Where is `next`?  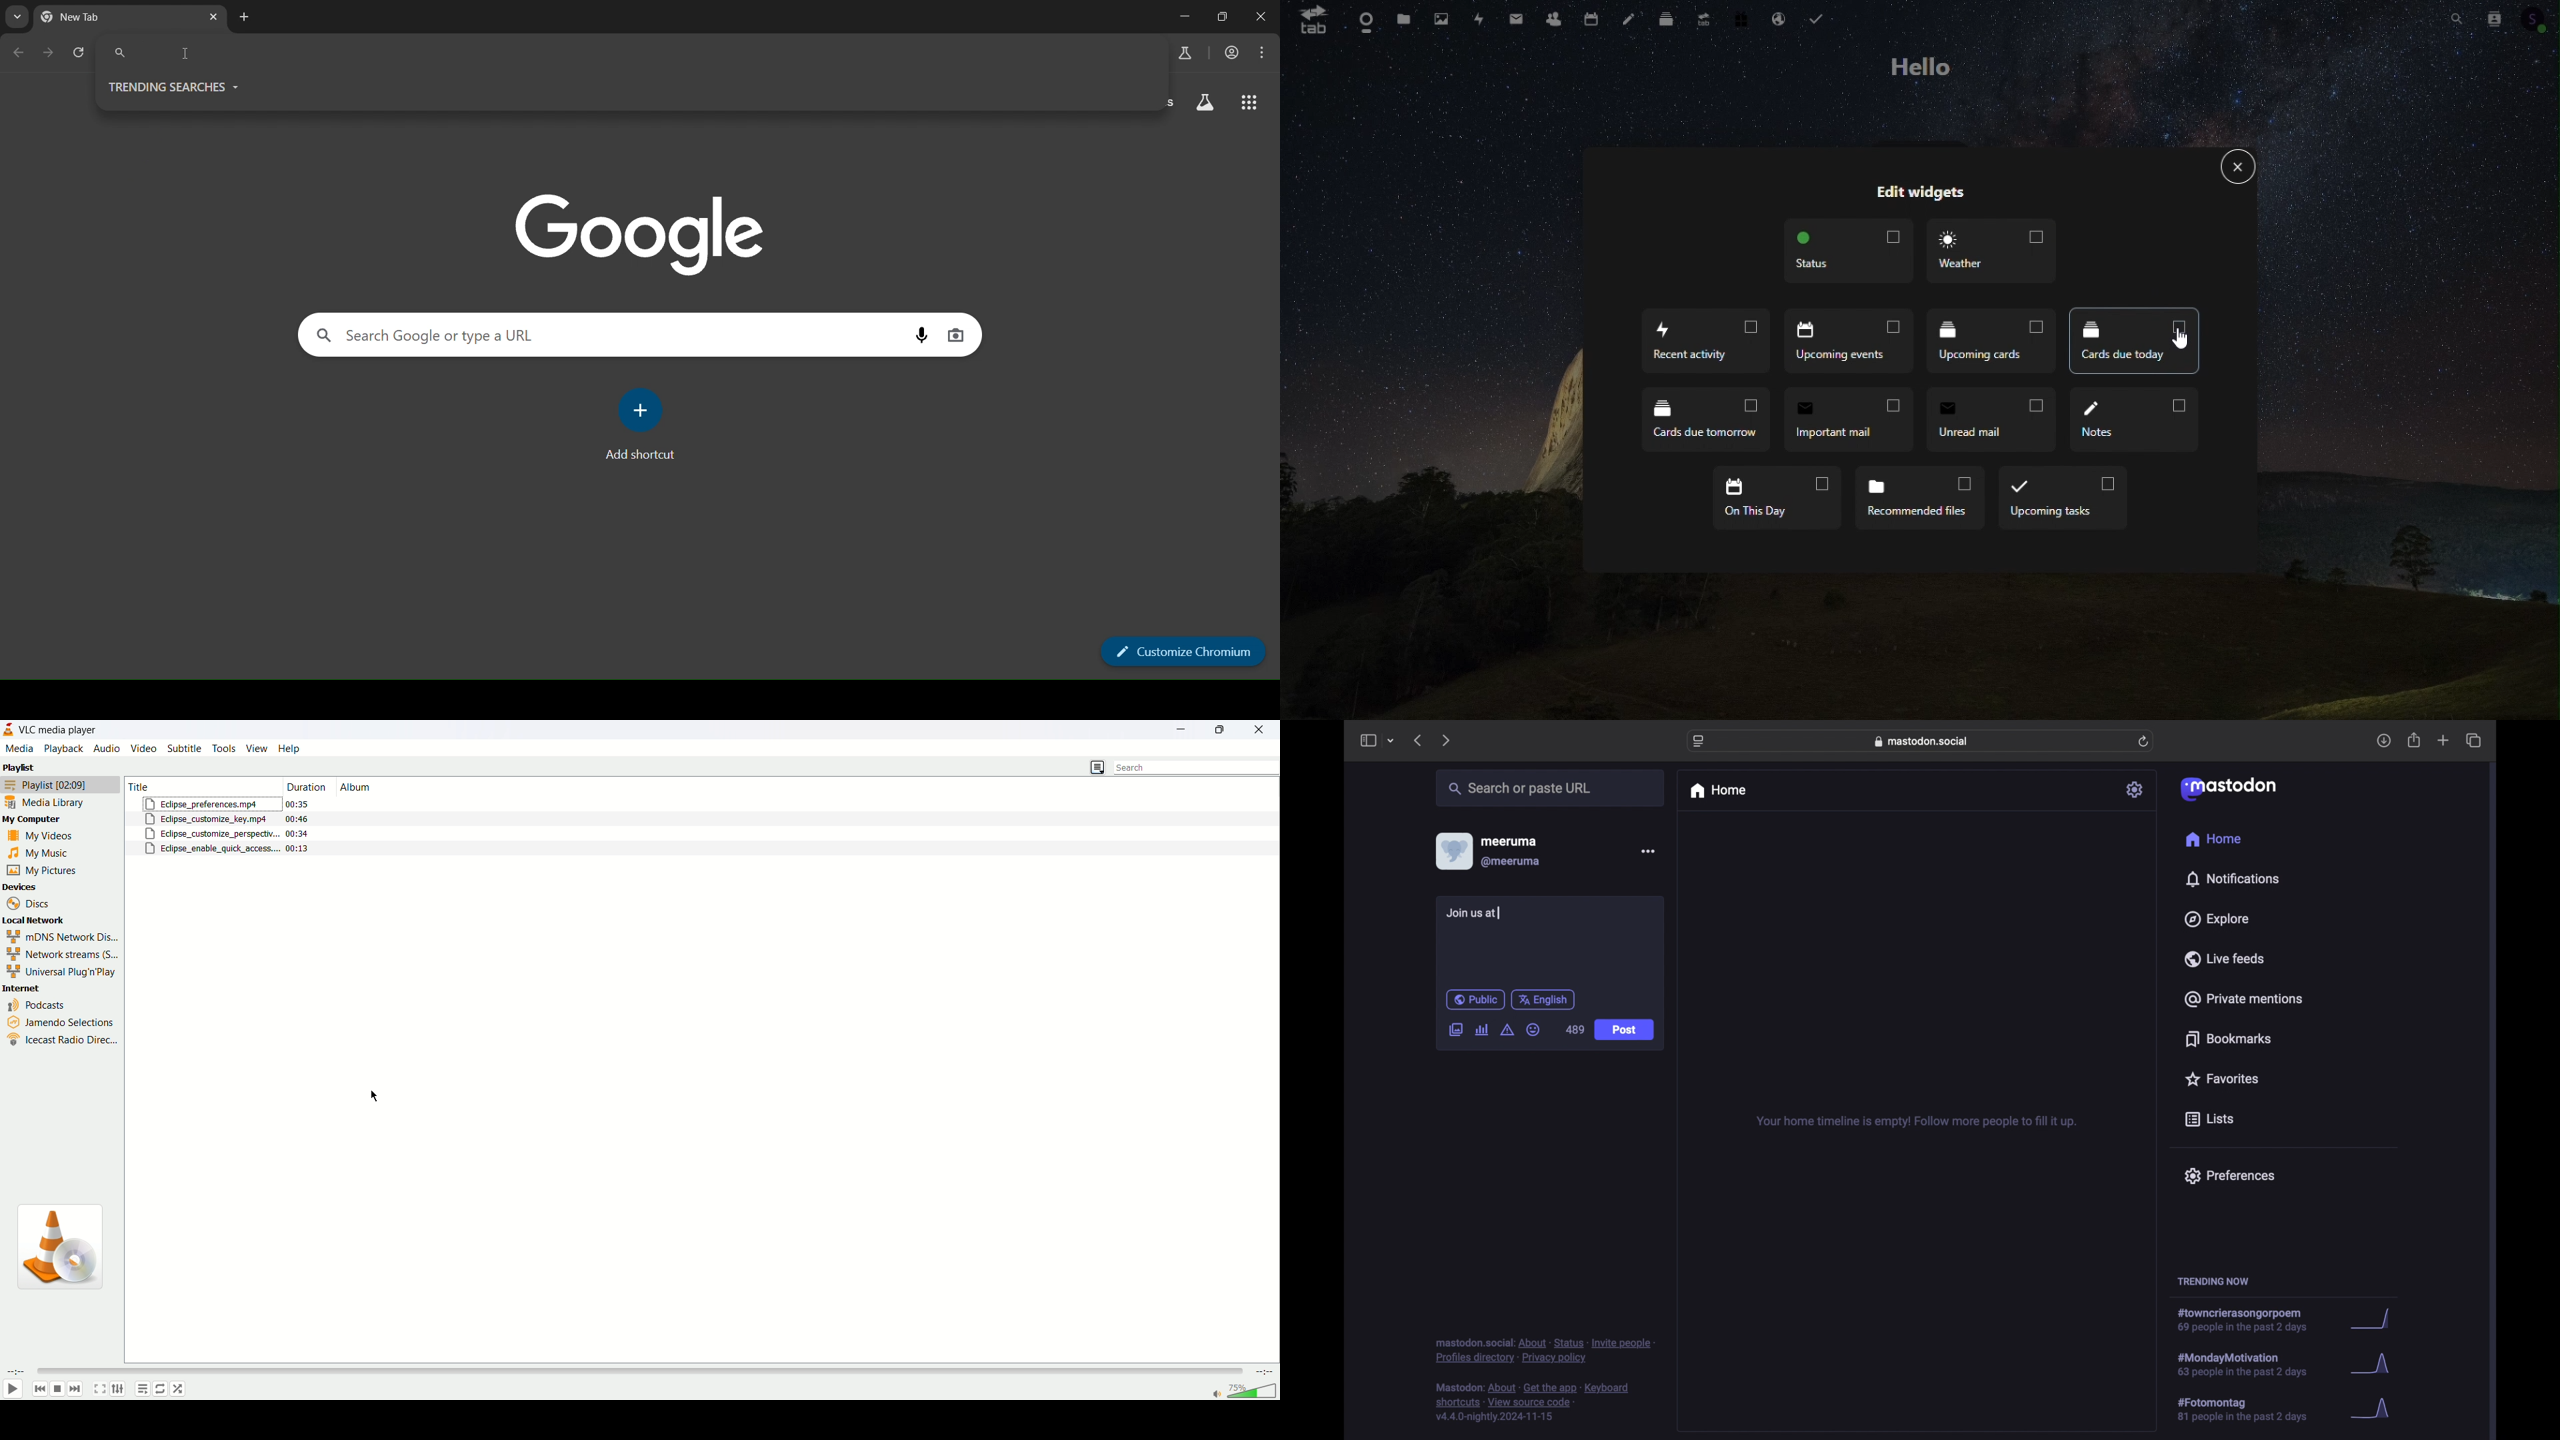 next is located at coordinates (1447, 740).